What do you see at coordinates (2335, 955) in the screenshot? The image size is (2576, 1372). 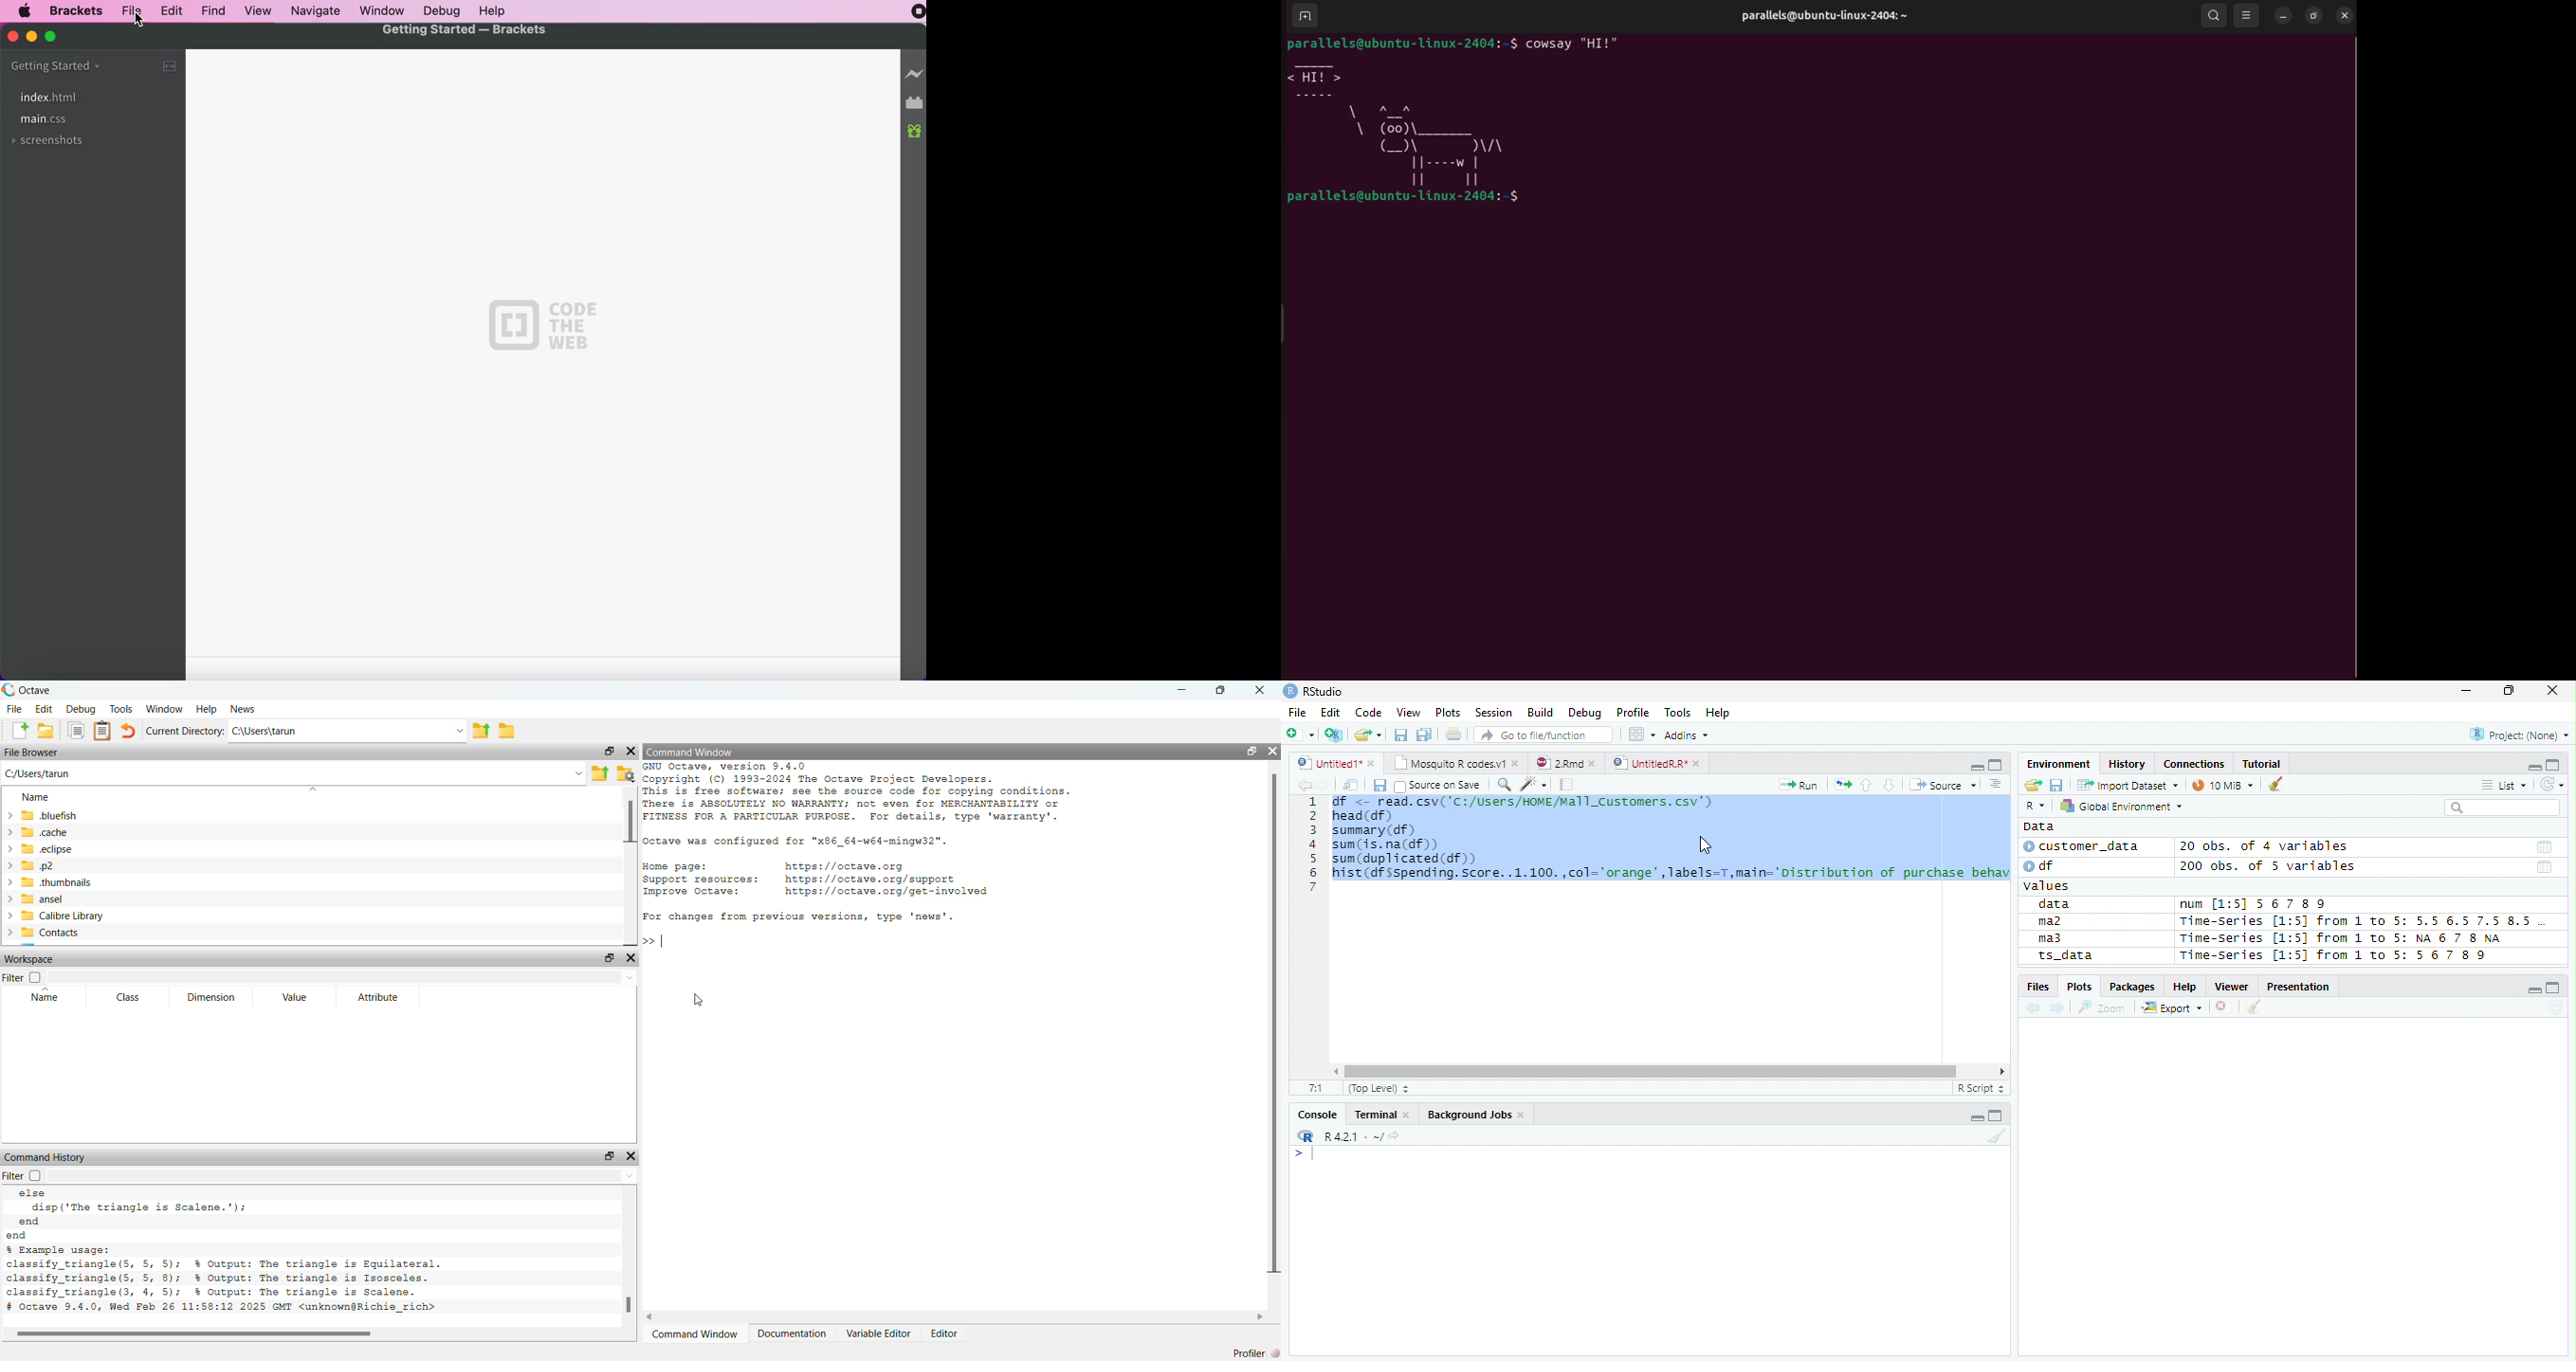 I see `Time-Series [1:5] from 1 to 5: 56 7 8 9` at bounding box center [2335, 955].